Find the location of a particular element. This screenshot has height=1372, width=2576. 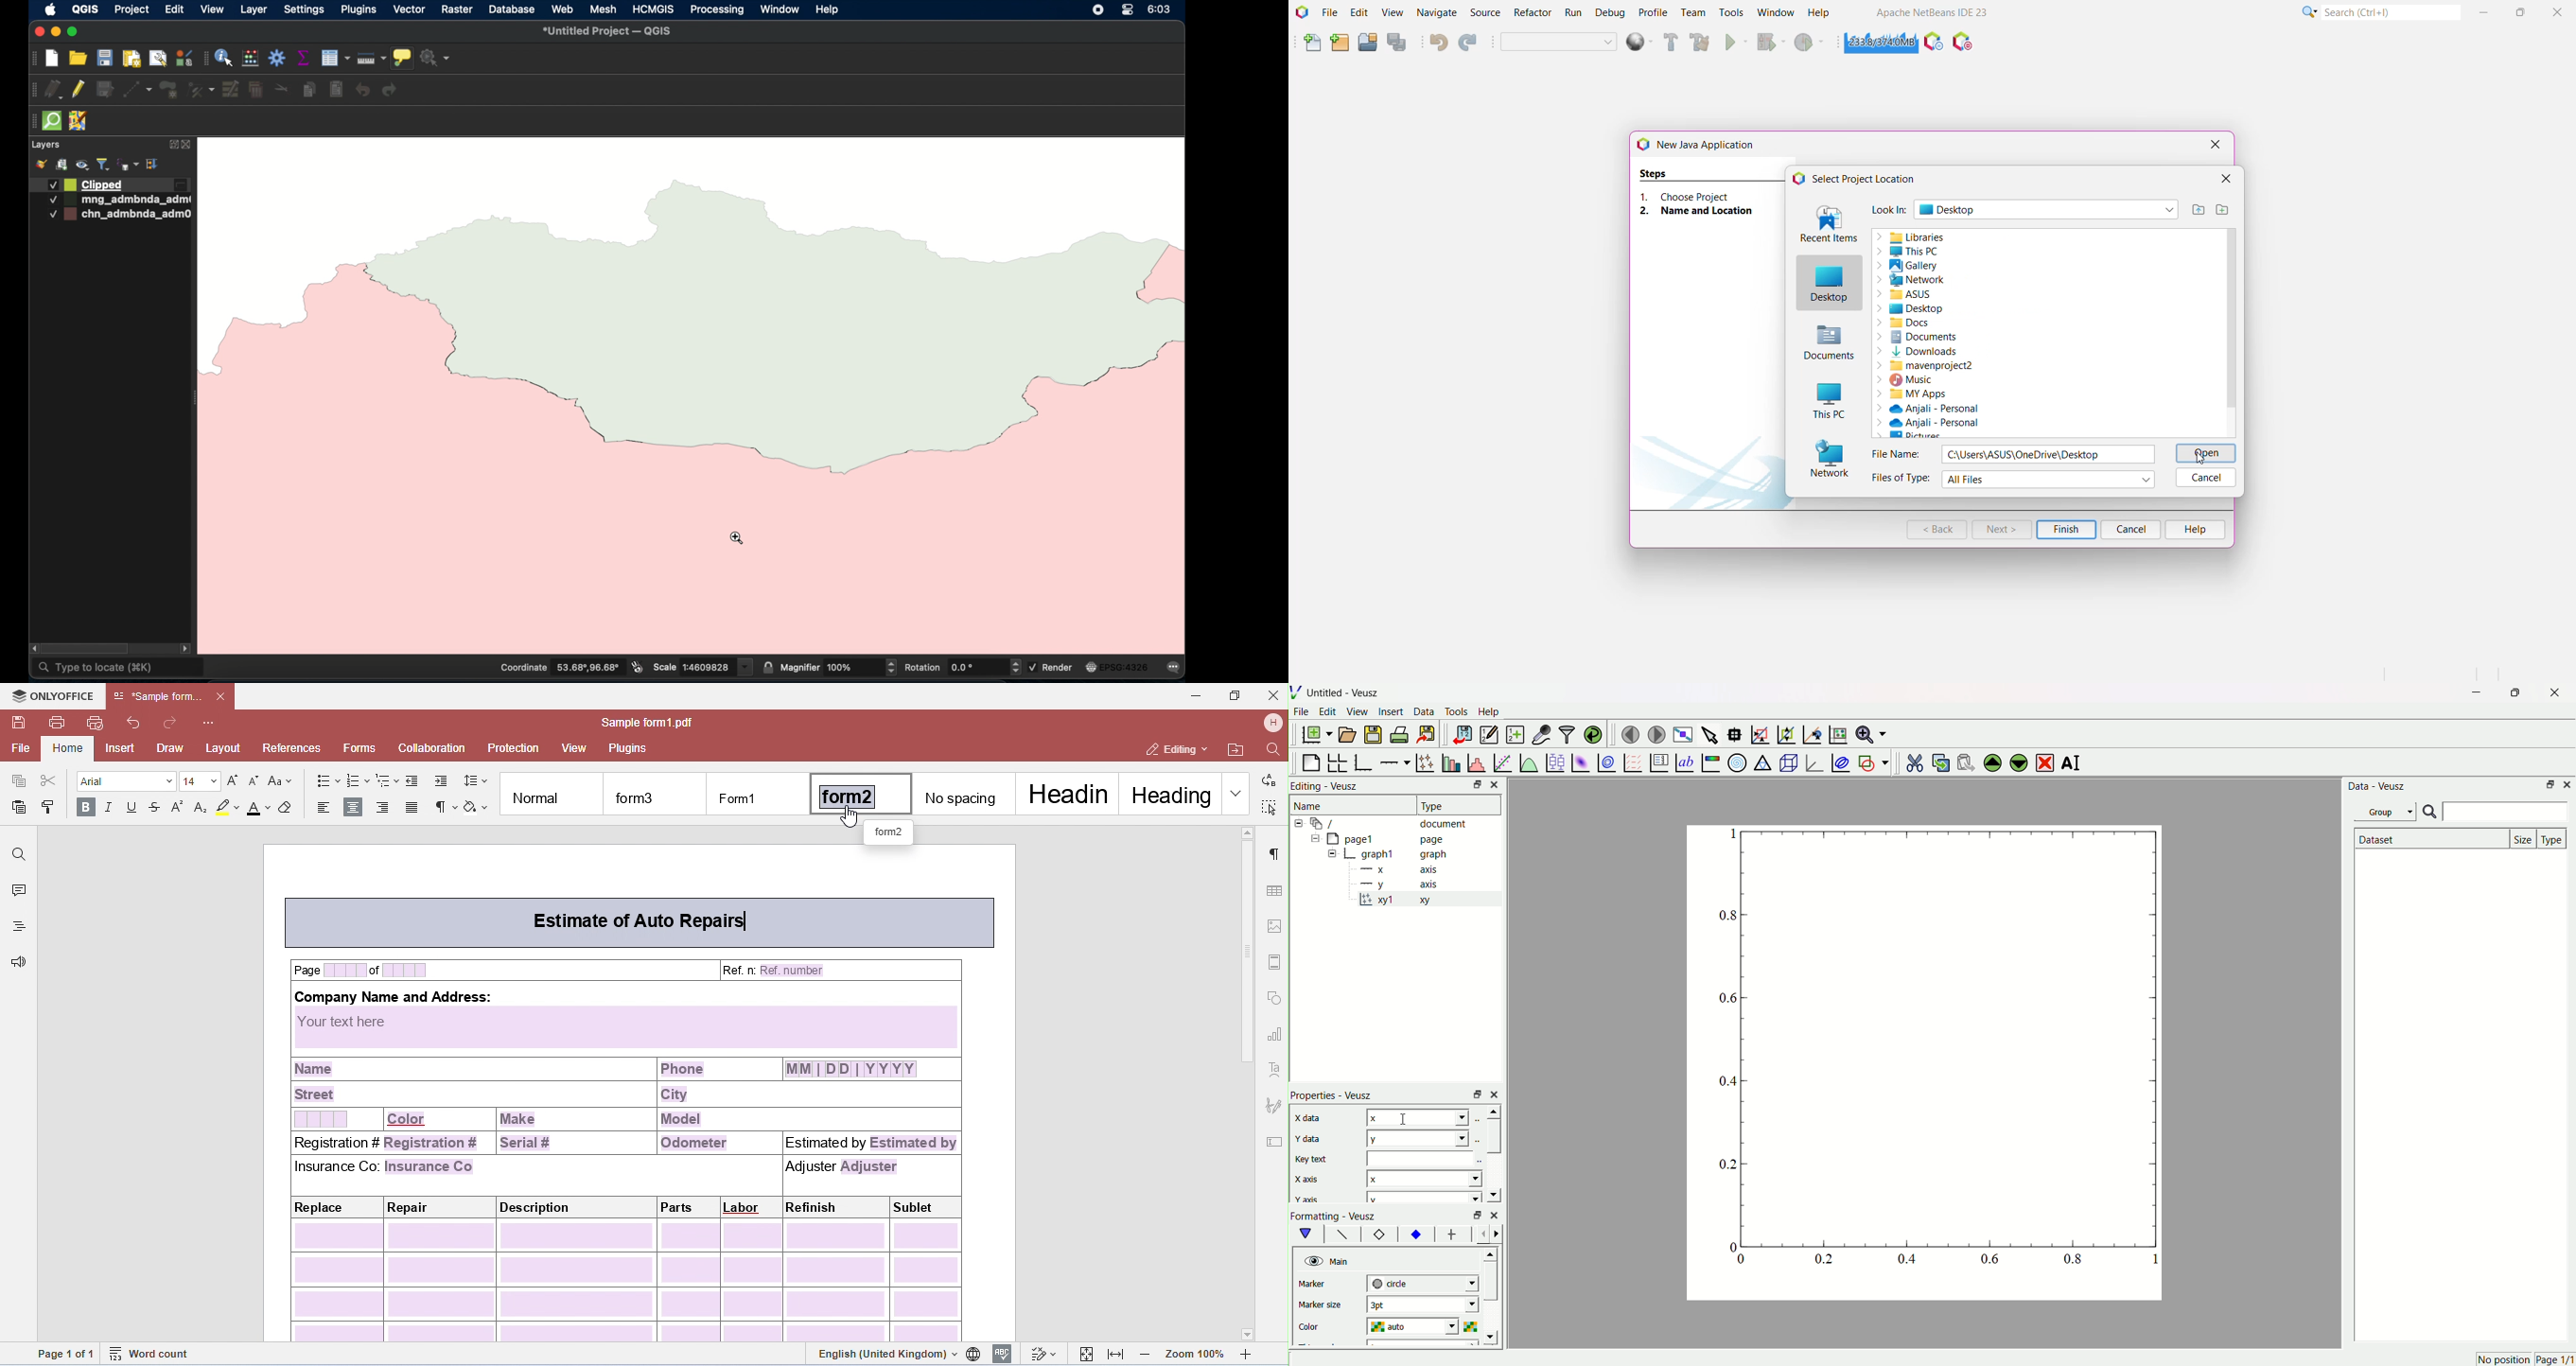

 mng_admbnda admo  is located at coordinates (116, 200).